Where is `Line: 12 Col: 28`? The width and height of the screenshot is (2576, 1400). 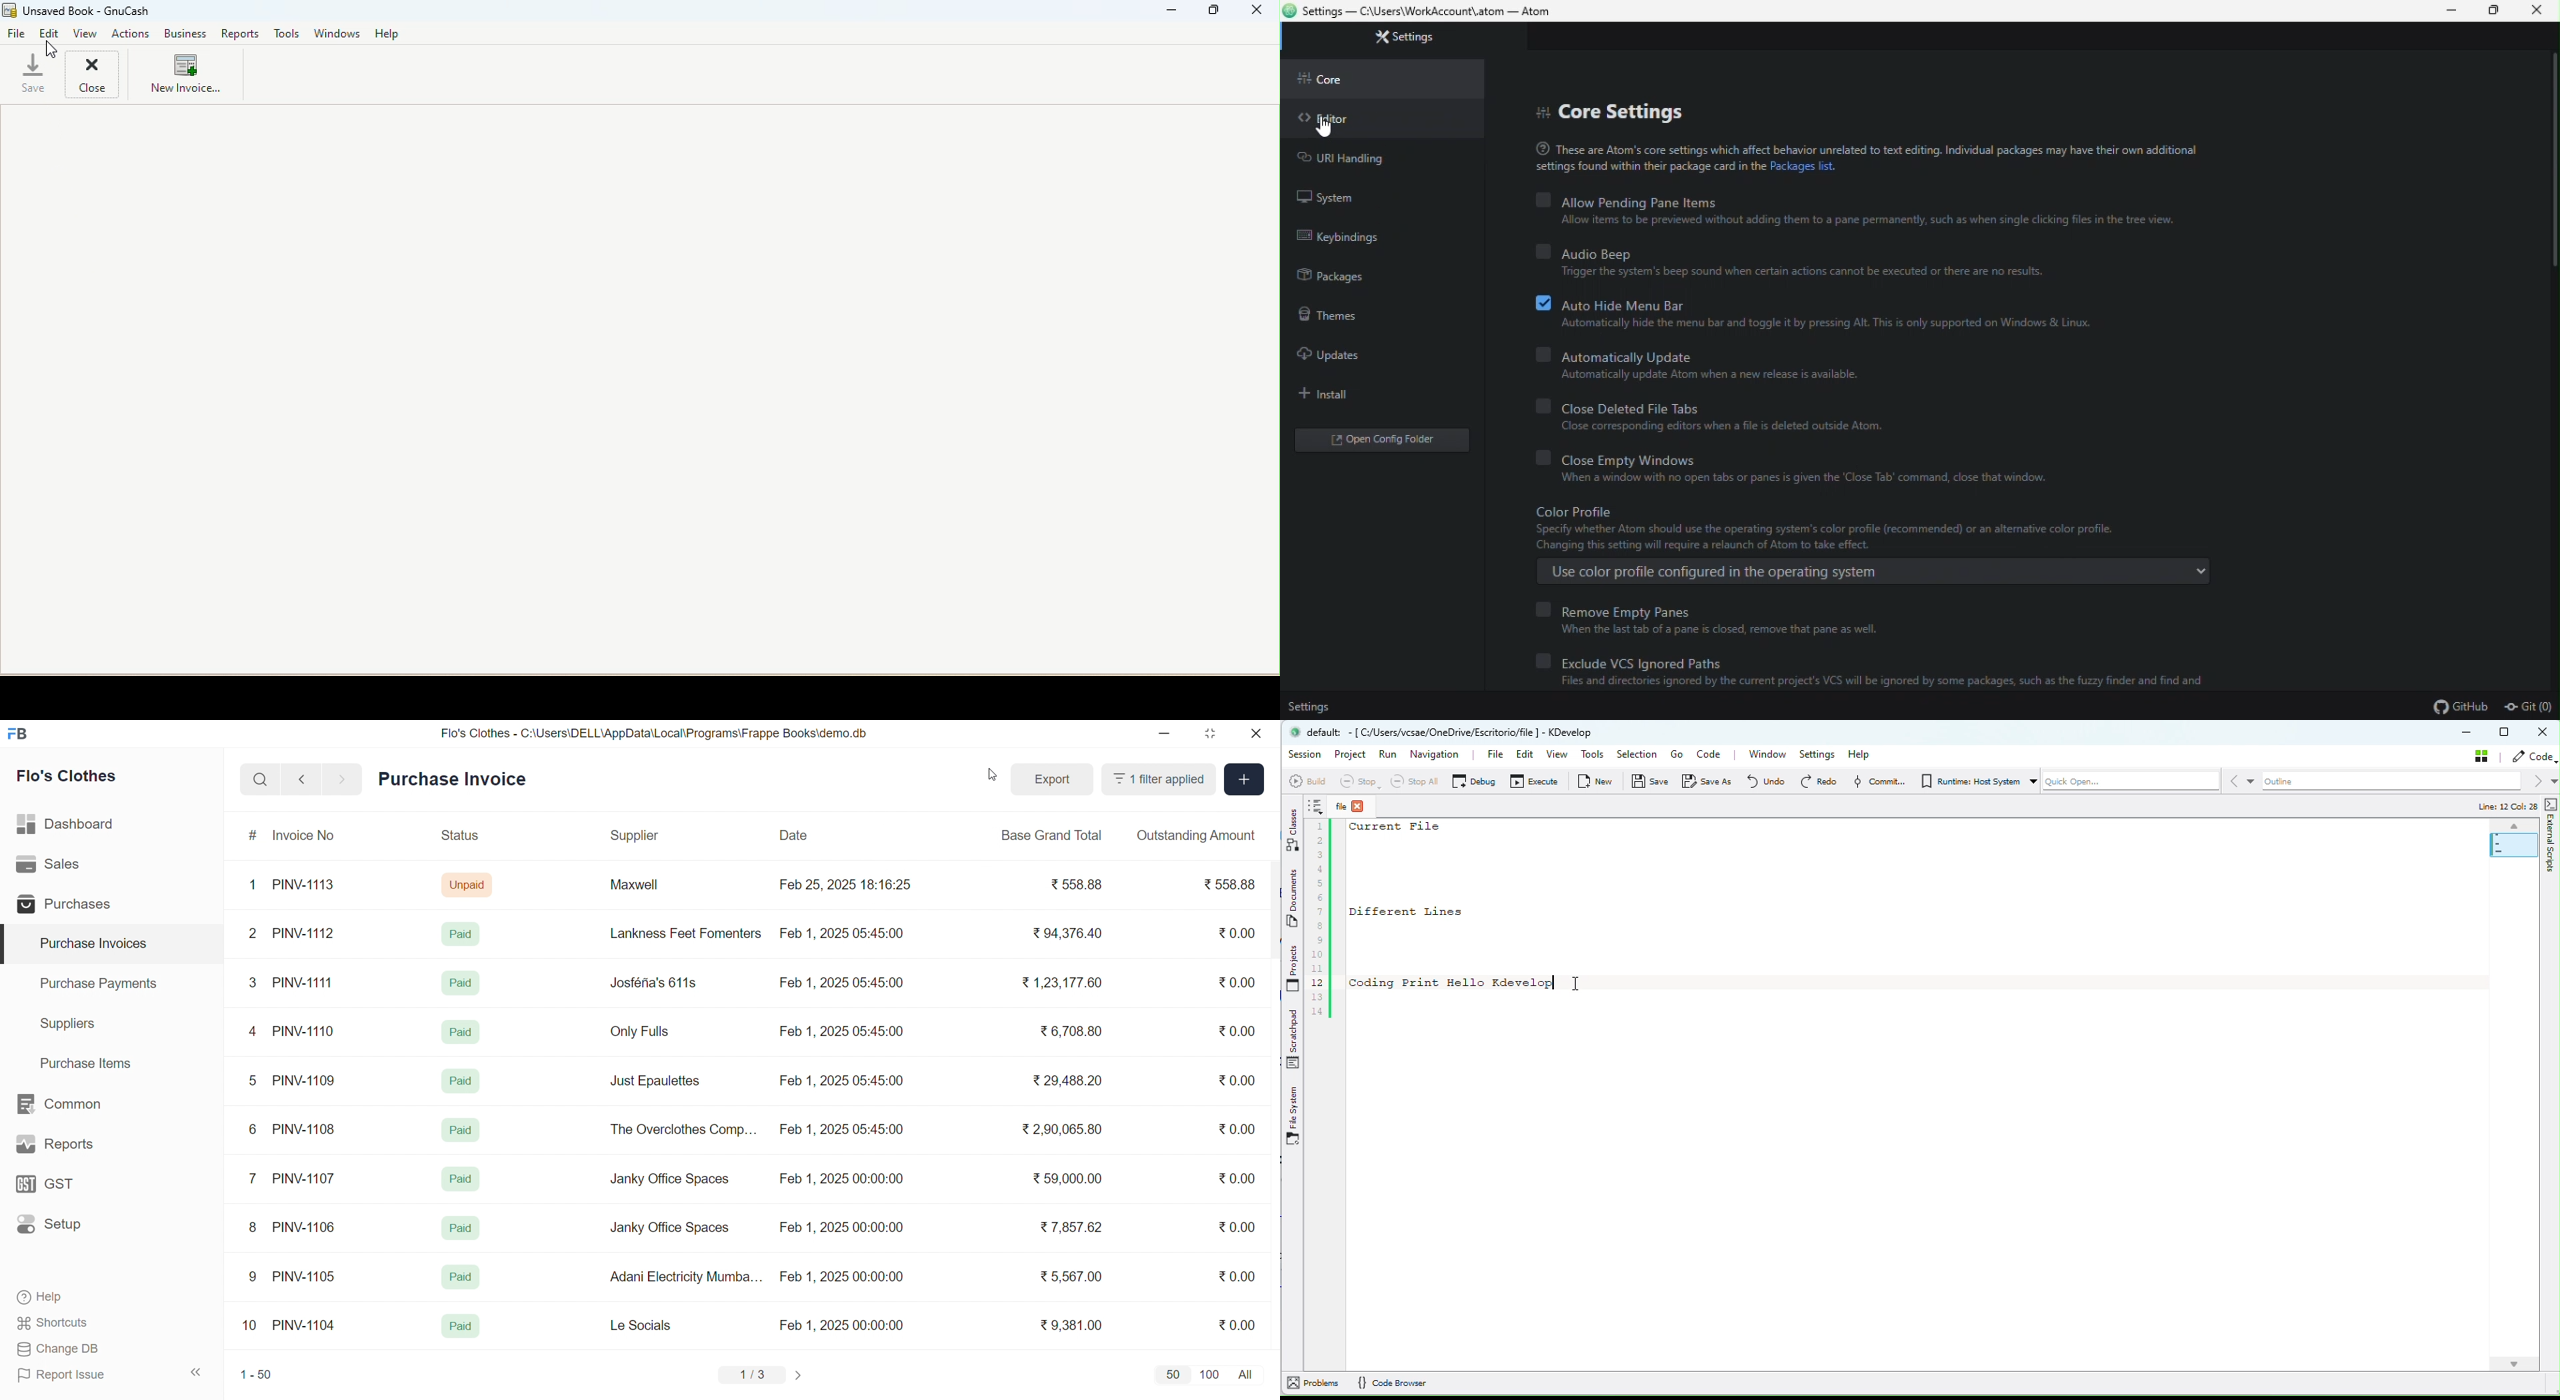 Line: 12 Col: 28 is located at coordinates (2501, 807).